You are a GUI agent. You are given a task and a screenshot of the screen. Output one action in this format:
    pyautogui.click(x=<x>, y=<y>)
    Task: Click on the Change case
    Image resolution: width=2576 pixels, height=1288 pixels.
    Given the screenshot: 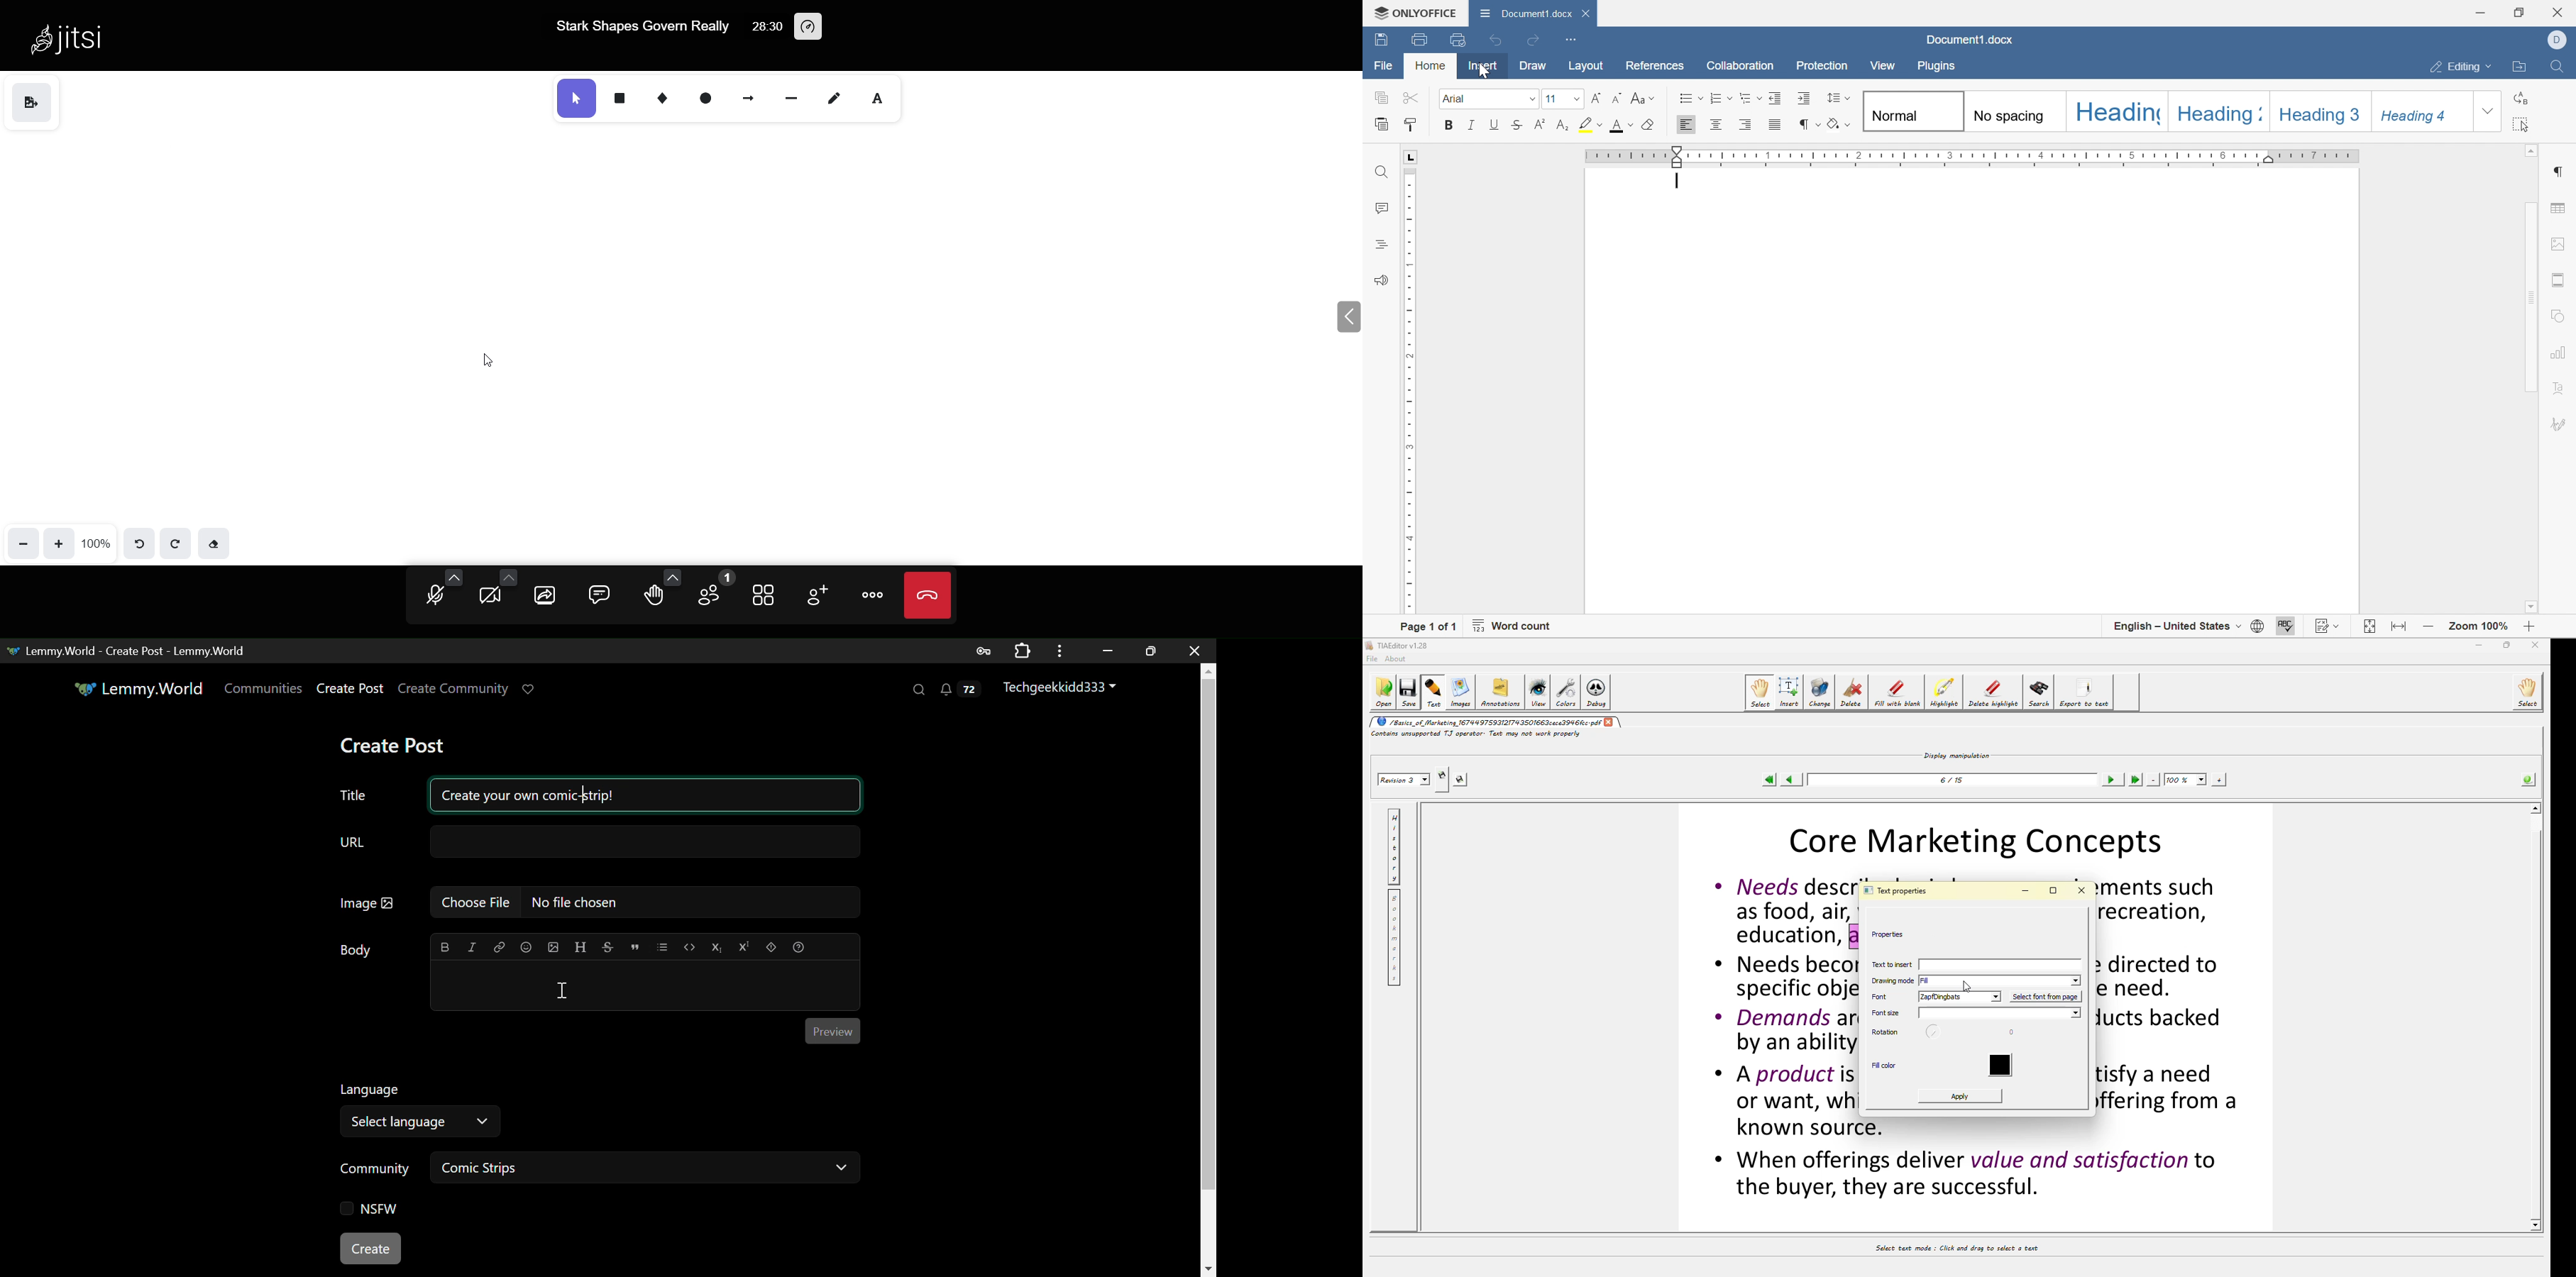 What is the action you would take?
    pyautogui.click(x=1646, y=98)
    